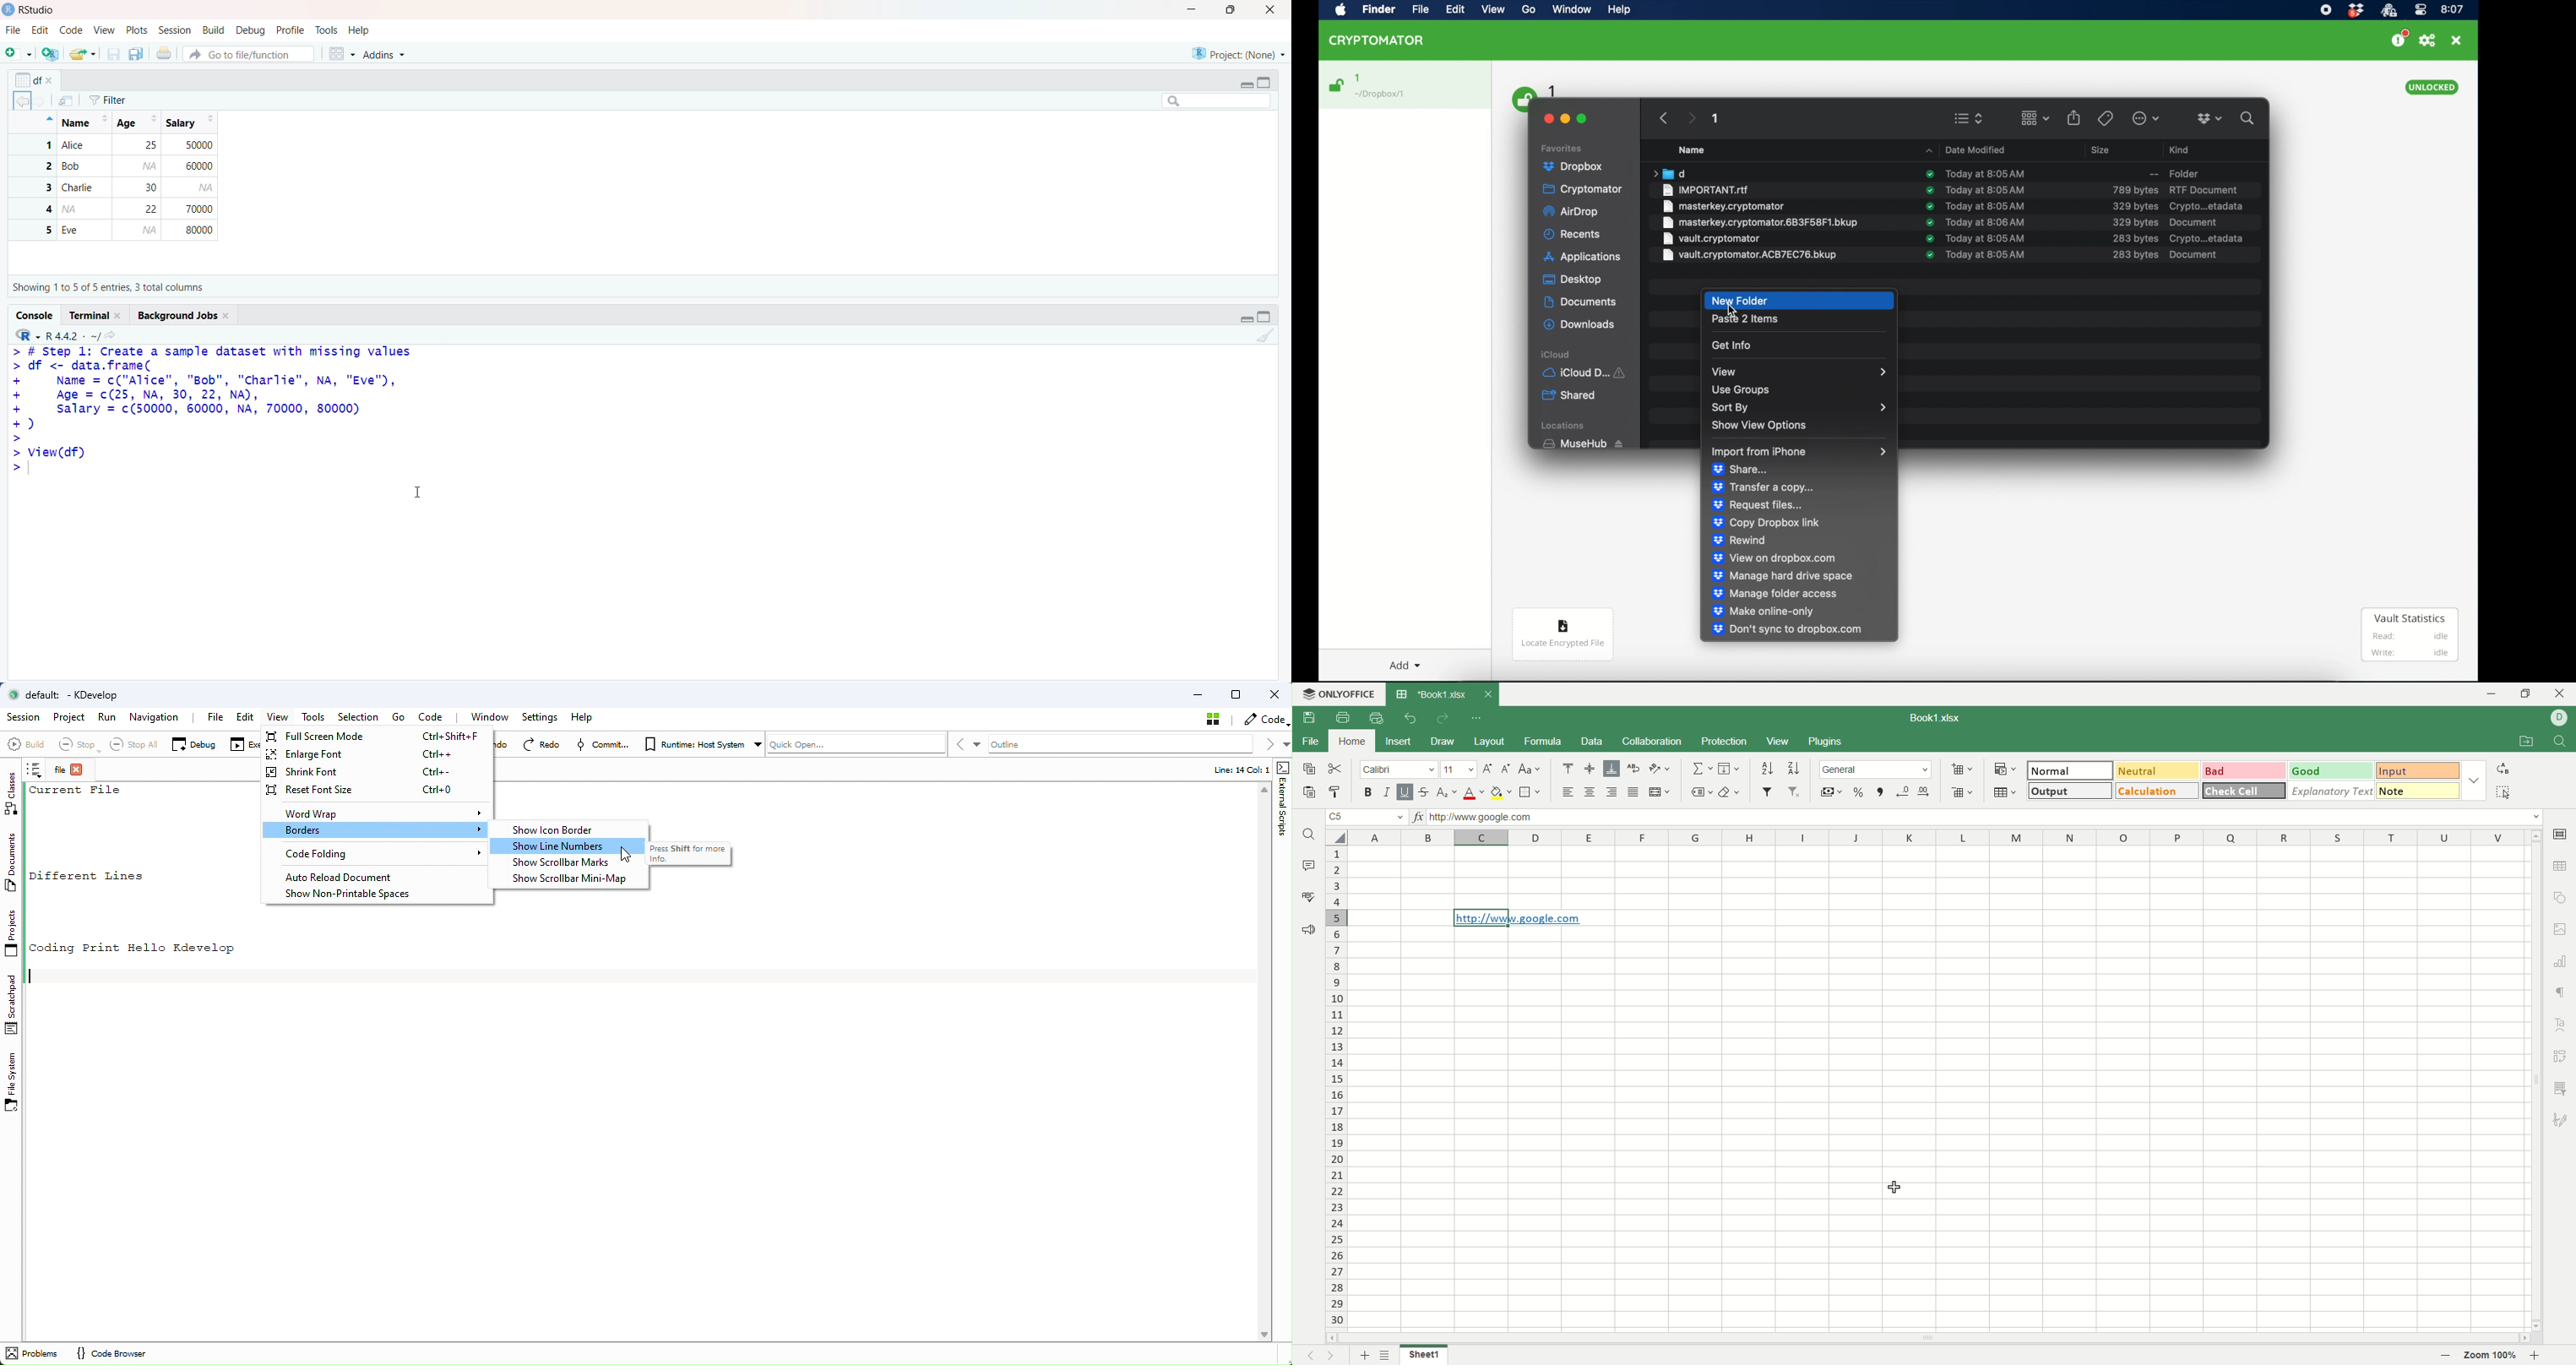 Image resolution: width=2576 pixels, height=1372 pixels. What do you see at coordinates (249, 53) in the screenshot?
I see `Go to file/function` at bounding box center [249, 53].